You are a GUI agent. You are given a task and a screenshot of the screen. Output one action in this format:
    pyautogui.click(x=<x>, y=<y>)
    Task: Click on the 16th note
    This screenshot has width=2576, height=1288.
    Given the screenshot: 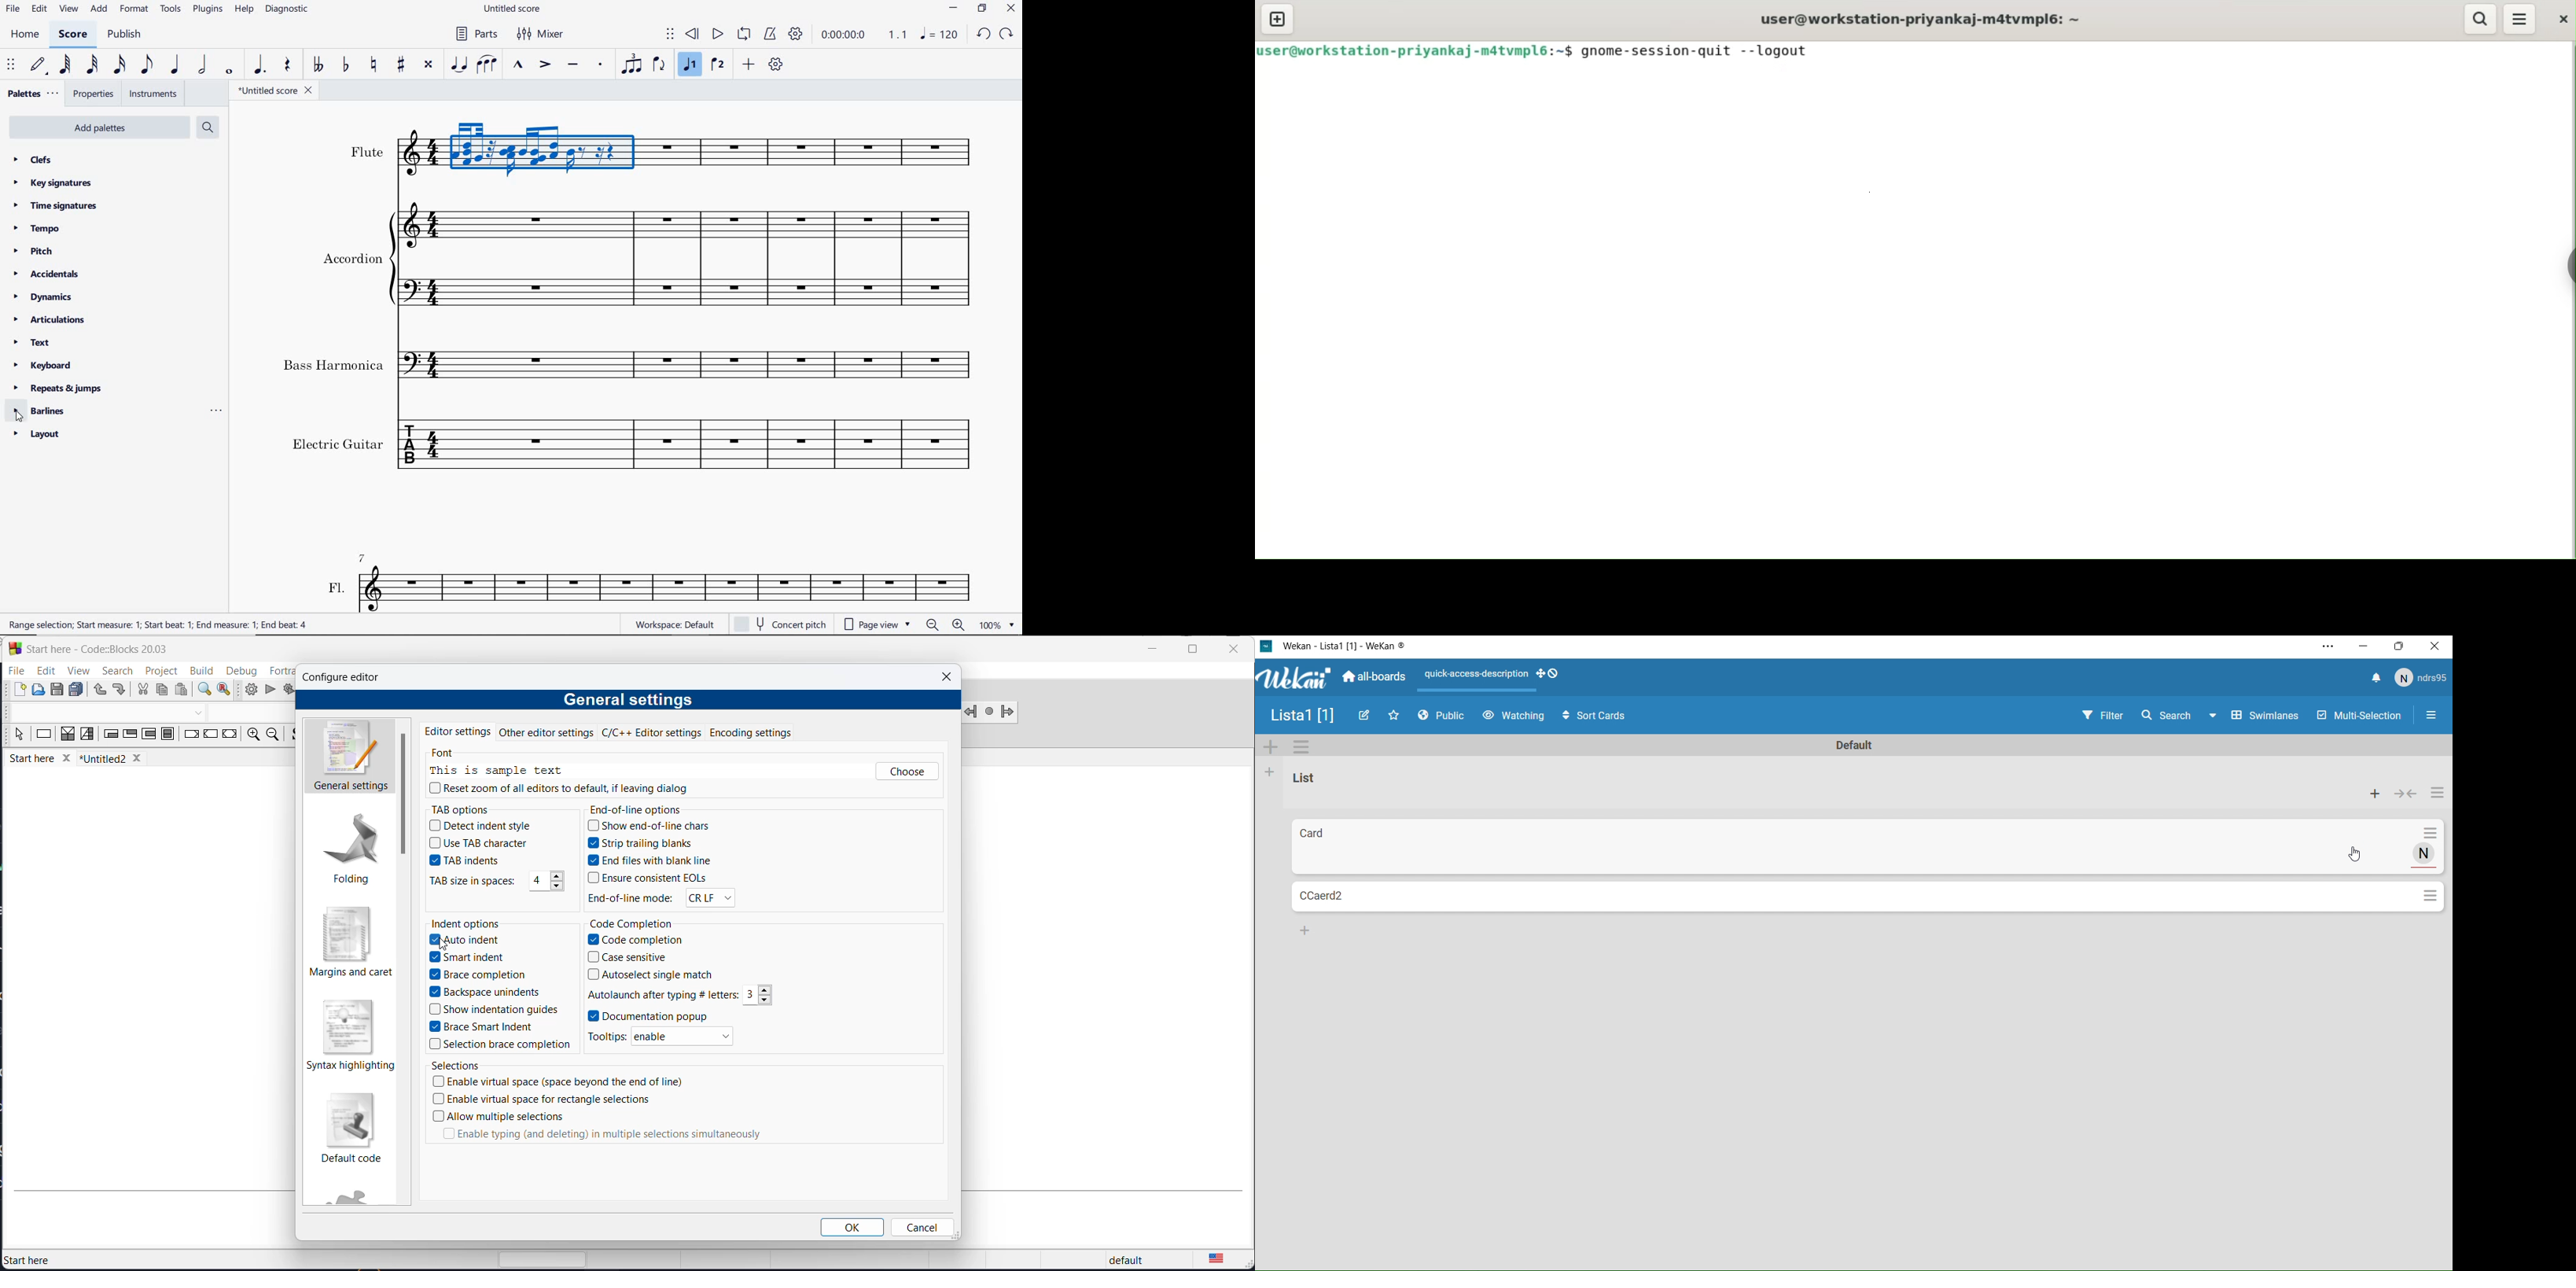 What is the action you would take?
    pyautogui.click(x=120, y=65)
    